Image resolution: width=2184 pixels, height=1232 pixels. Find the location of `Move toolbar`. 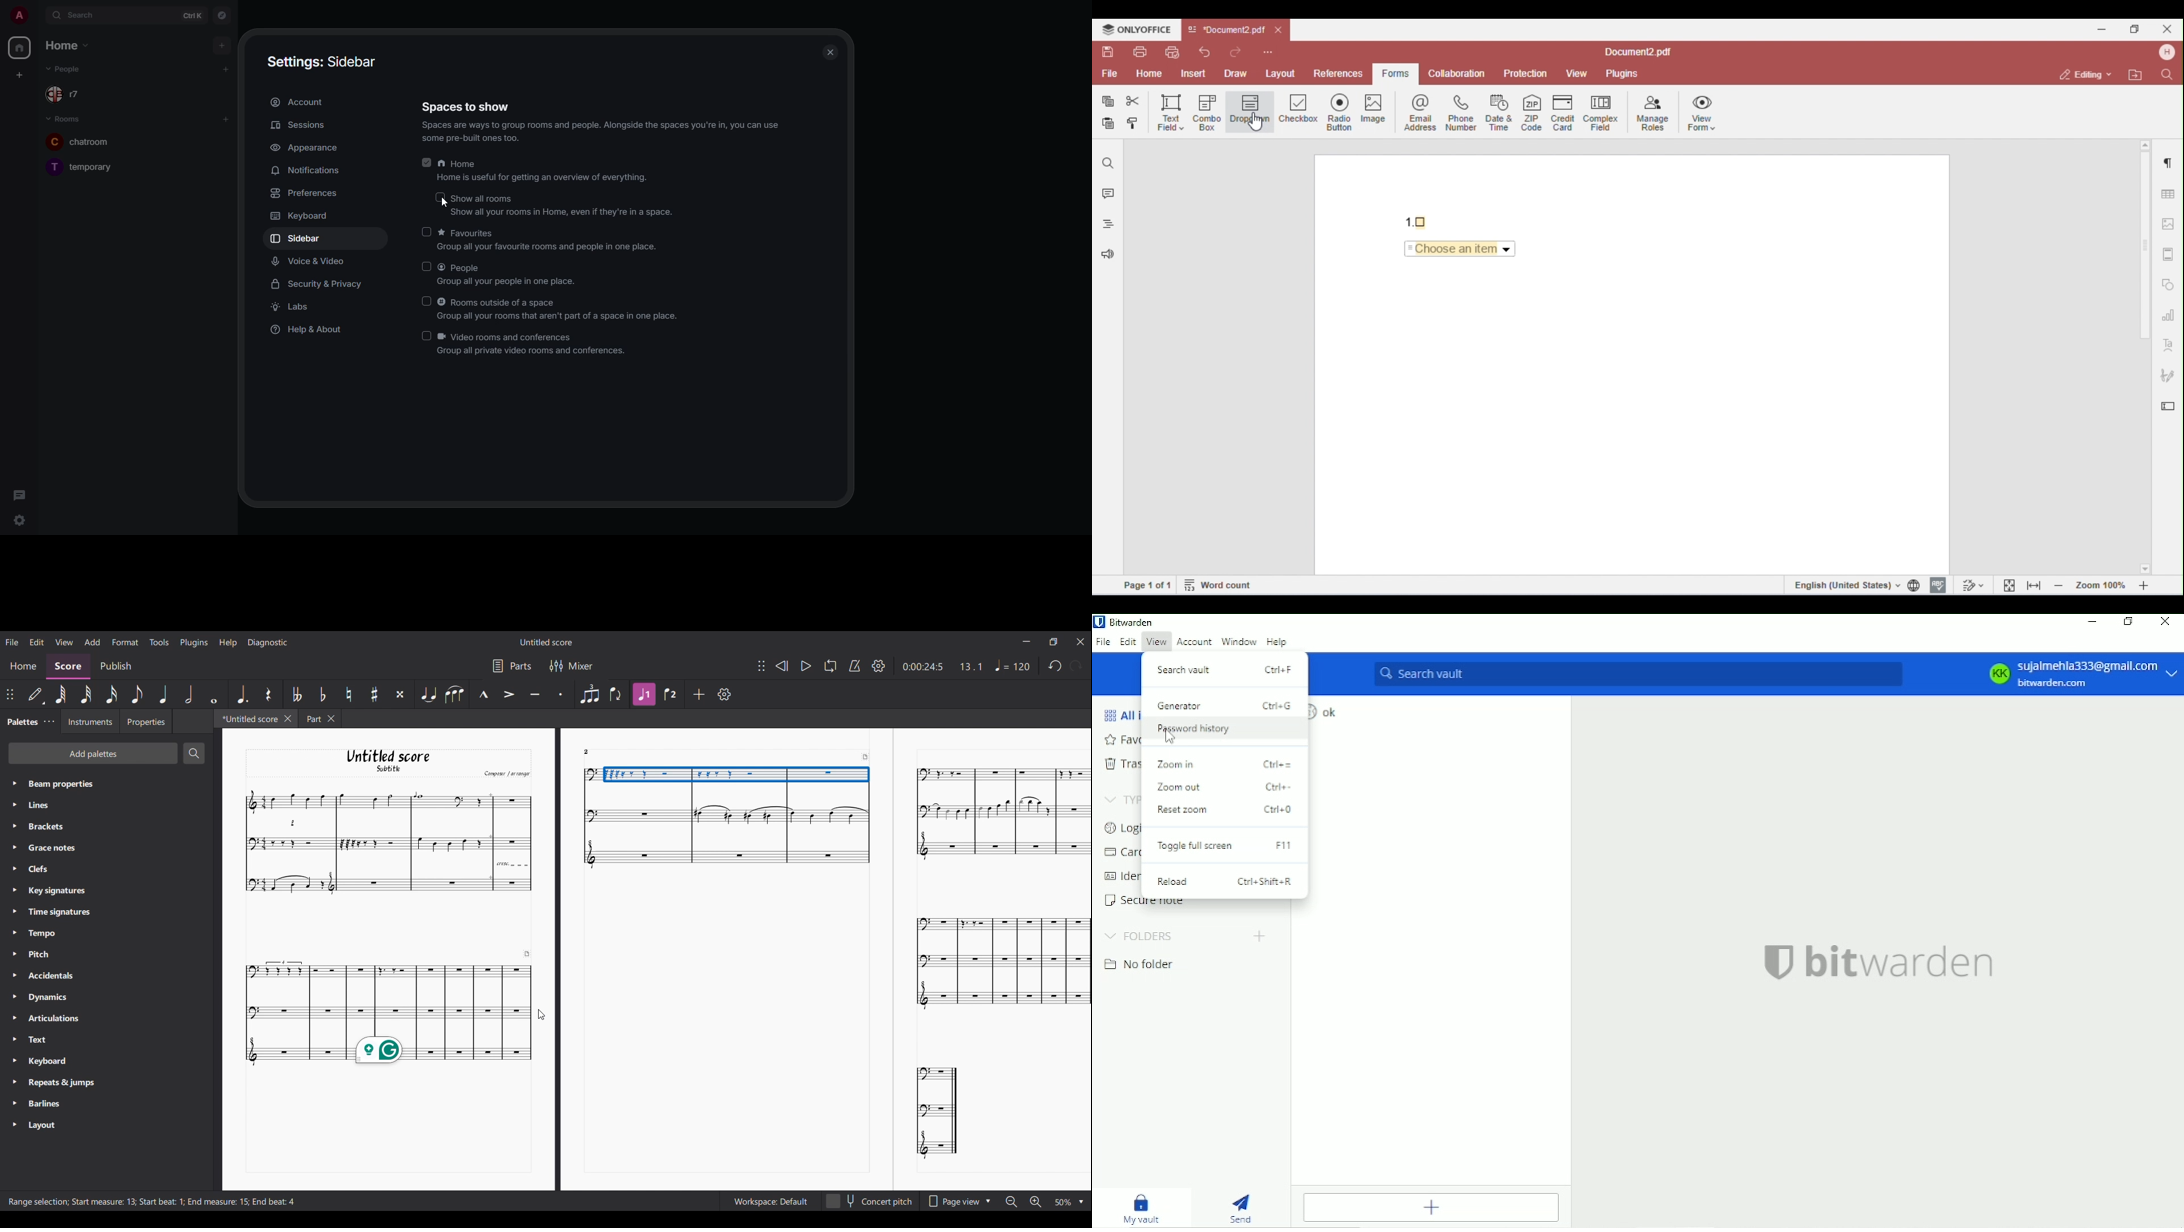

Move toolbar is located at coordinates (762, 666).